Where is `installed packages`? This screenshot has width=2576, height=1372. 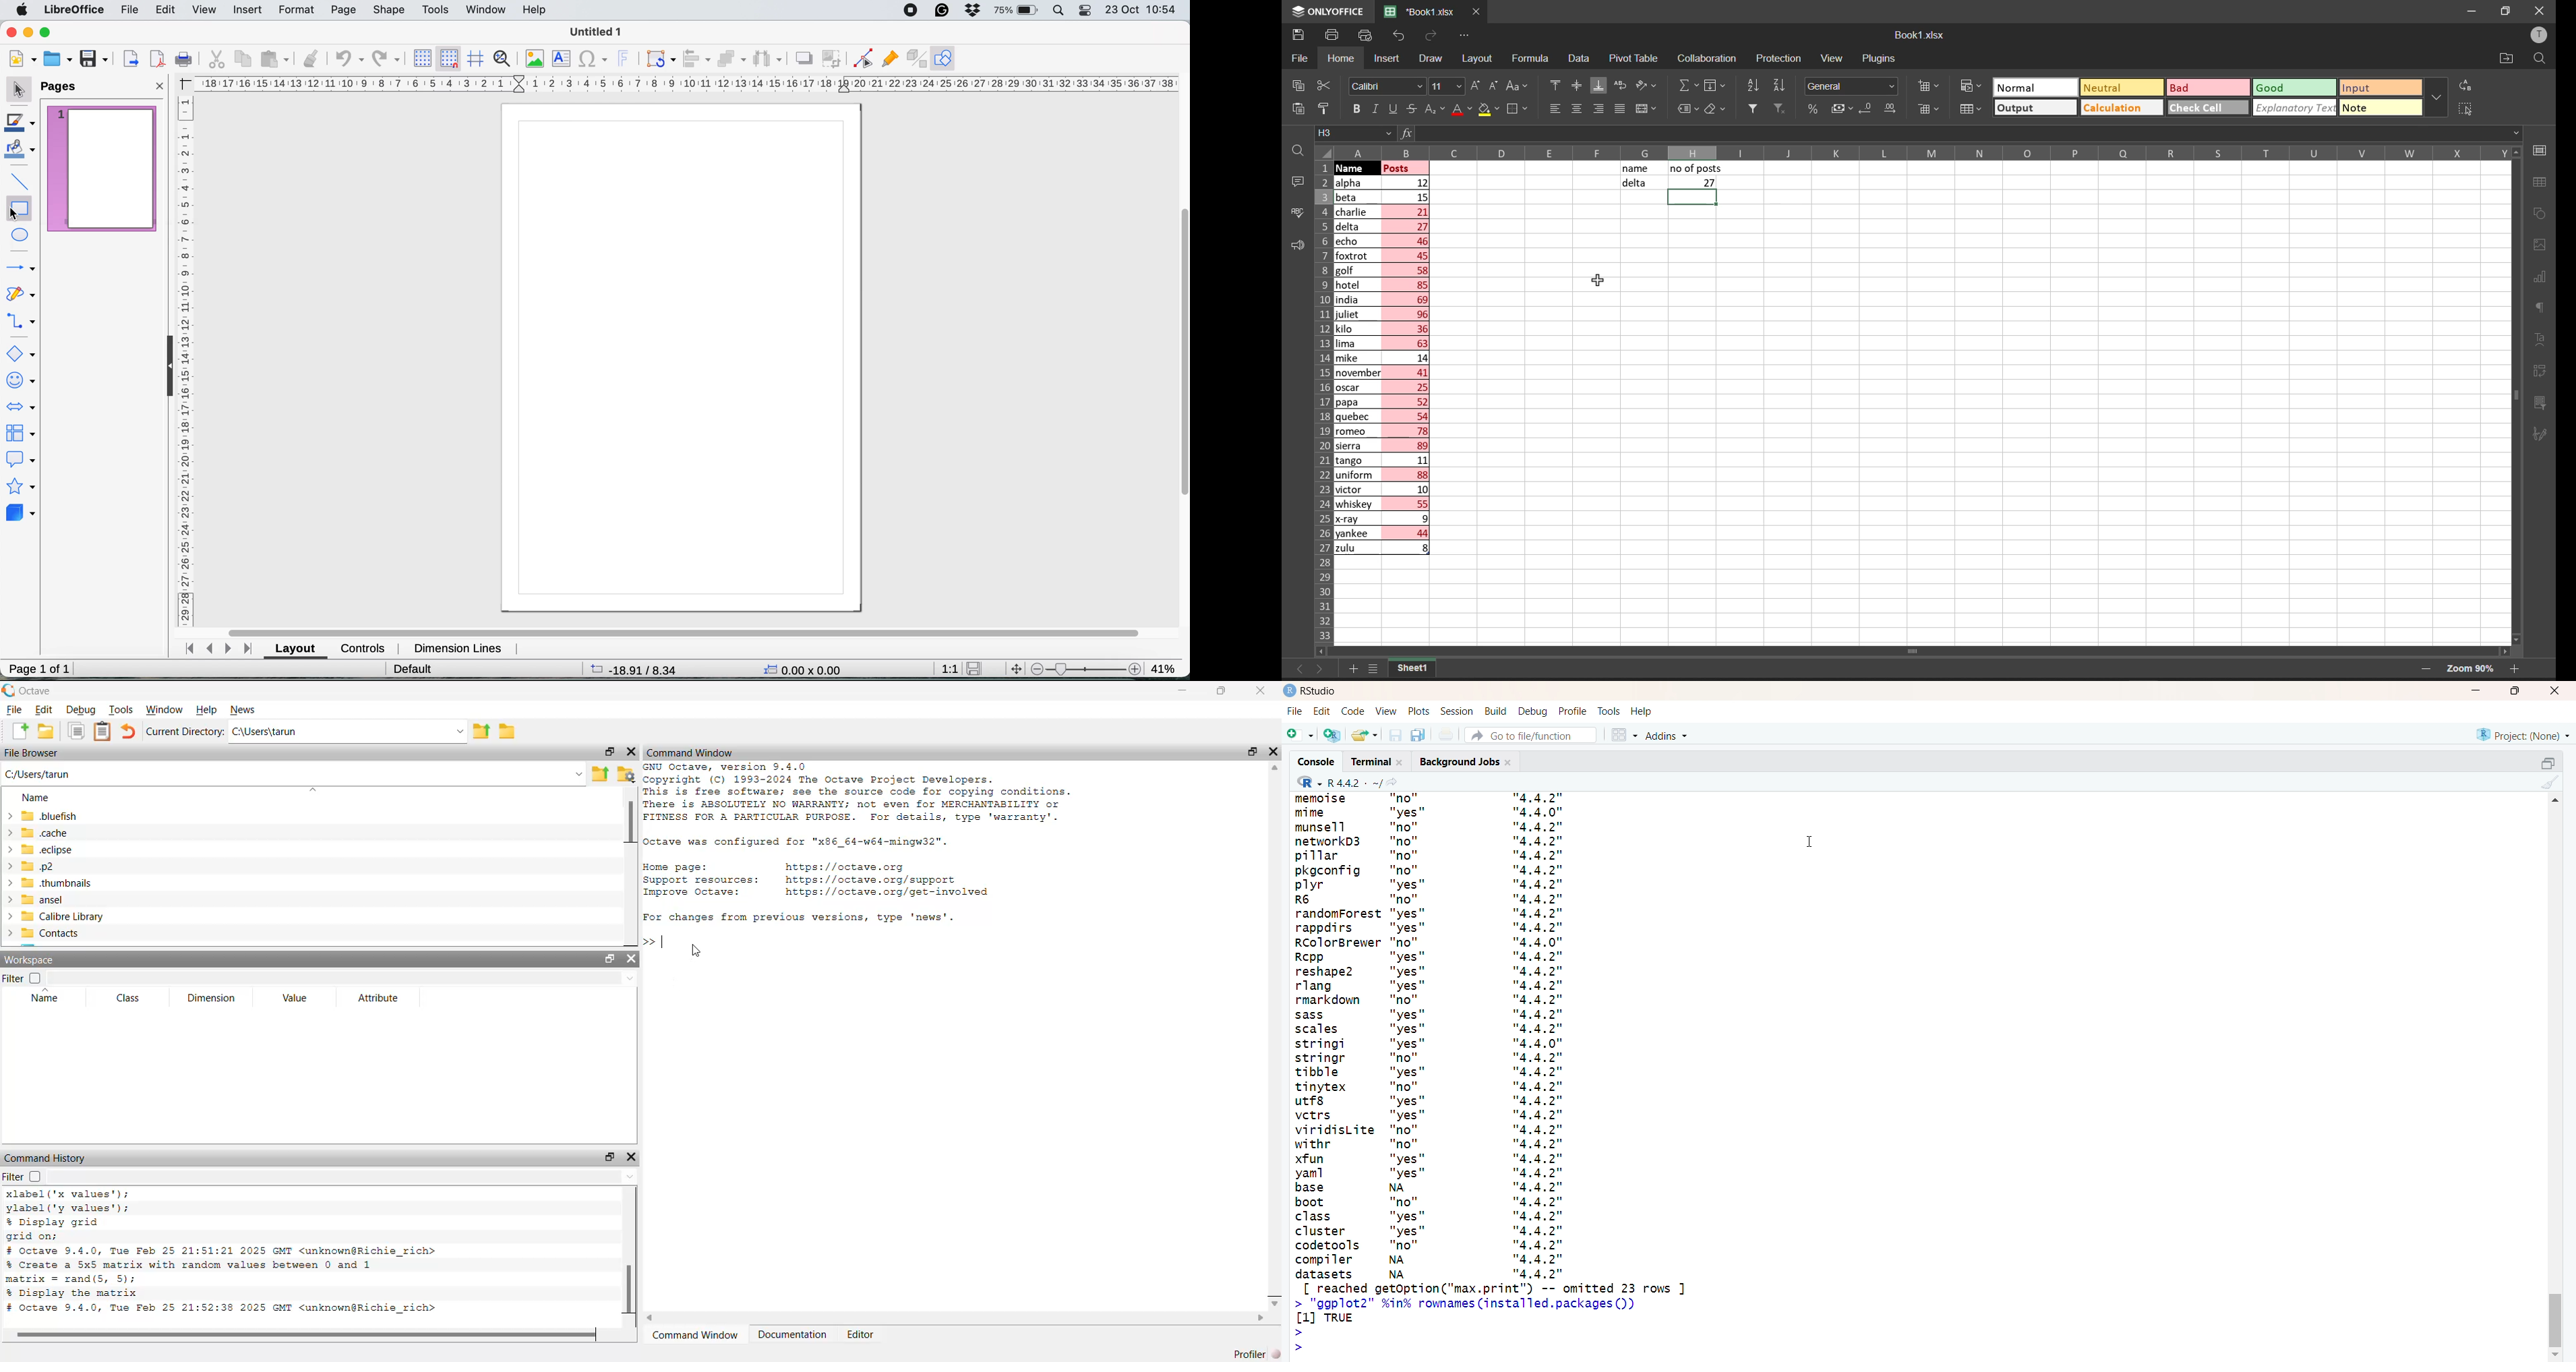 installed packages is located at coordinates (1492, 1077).